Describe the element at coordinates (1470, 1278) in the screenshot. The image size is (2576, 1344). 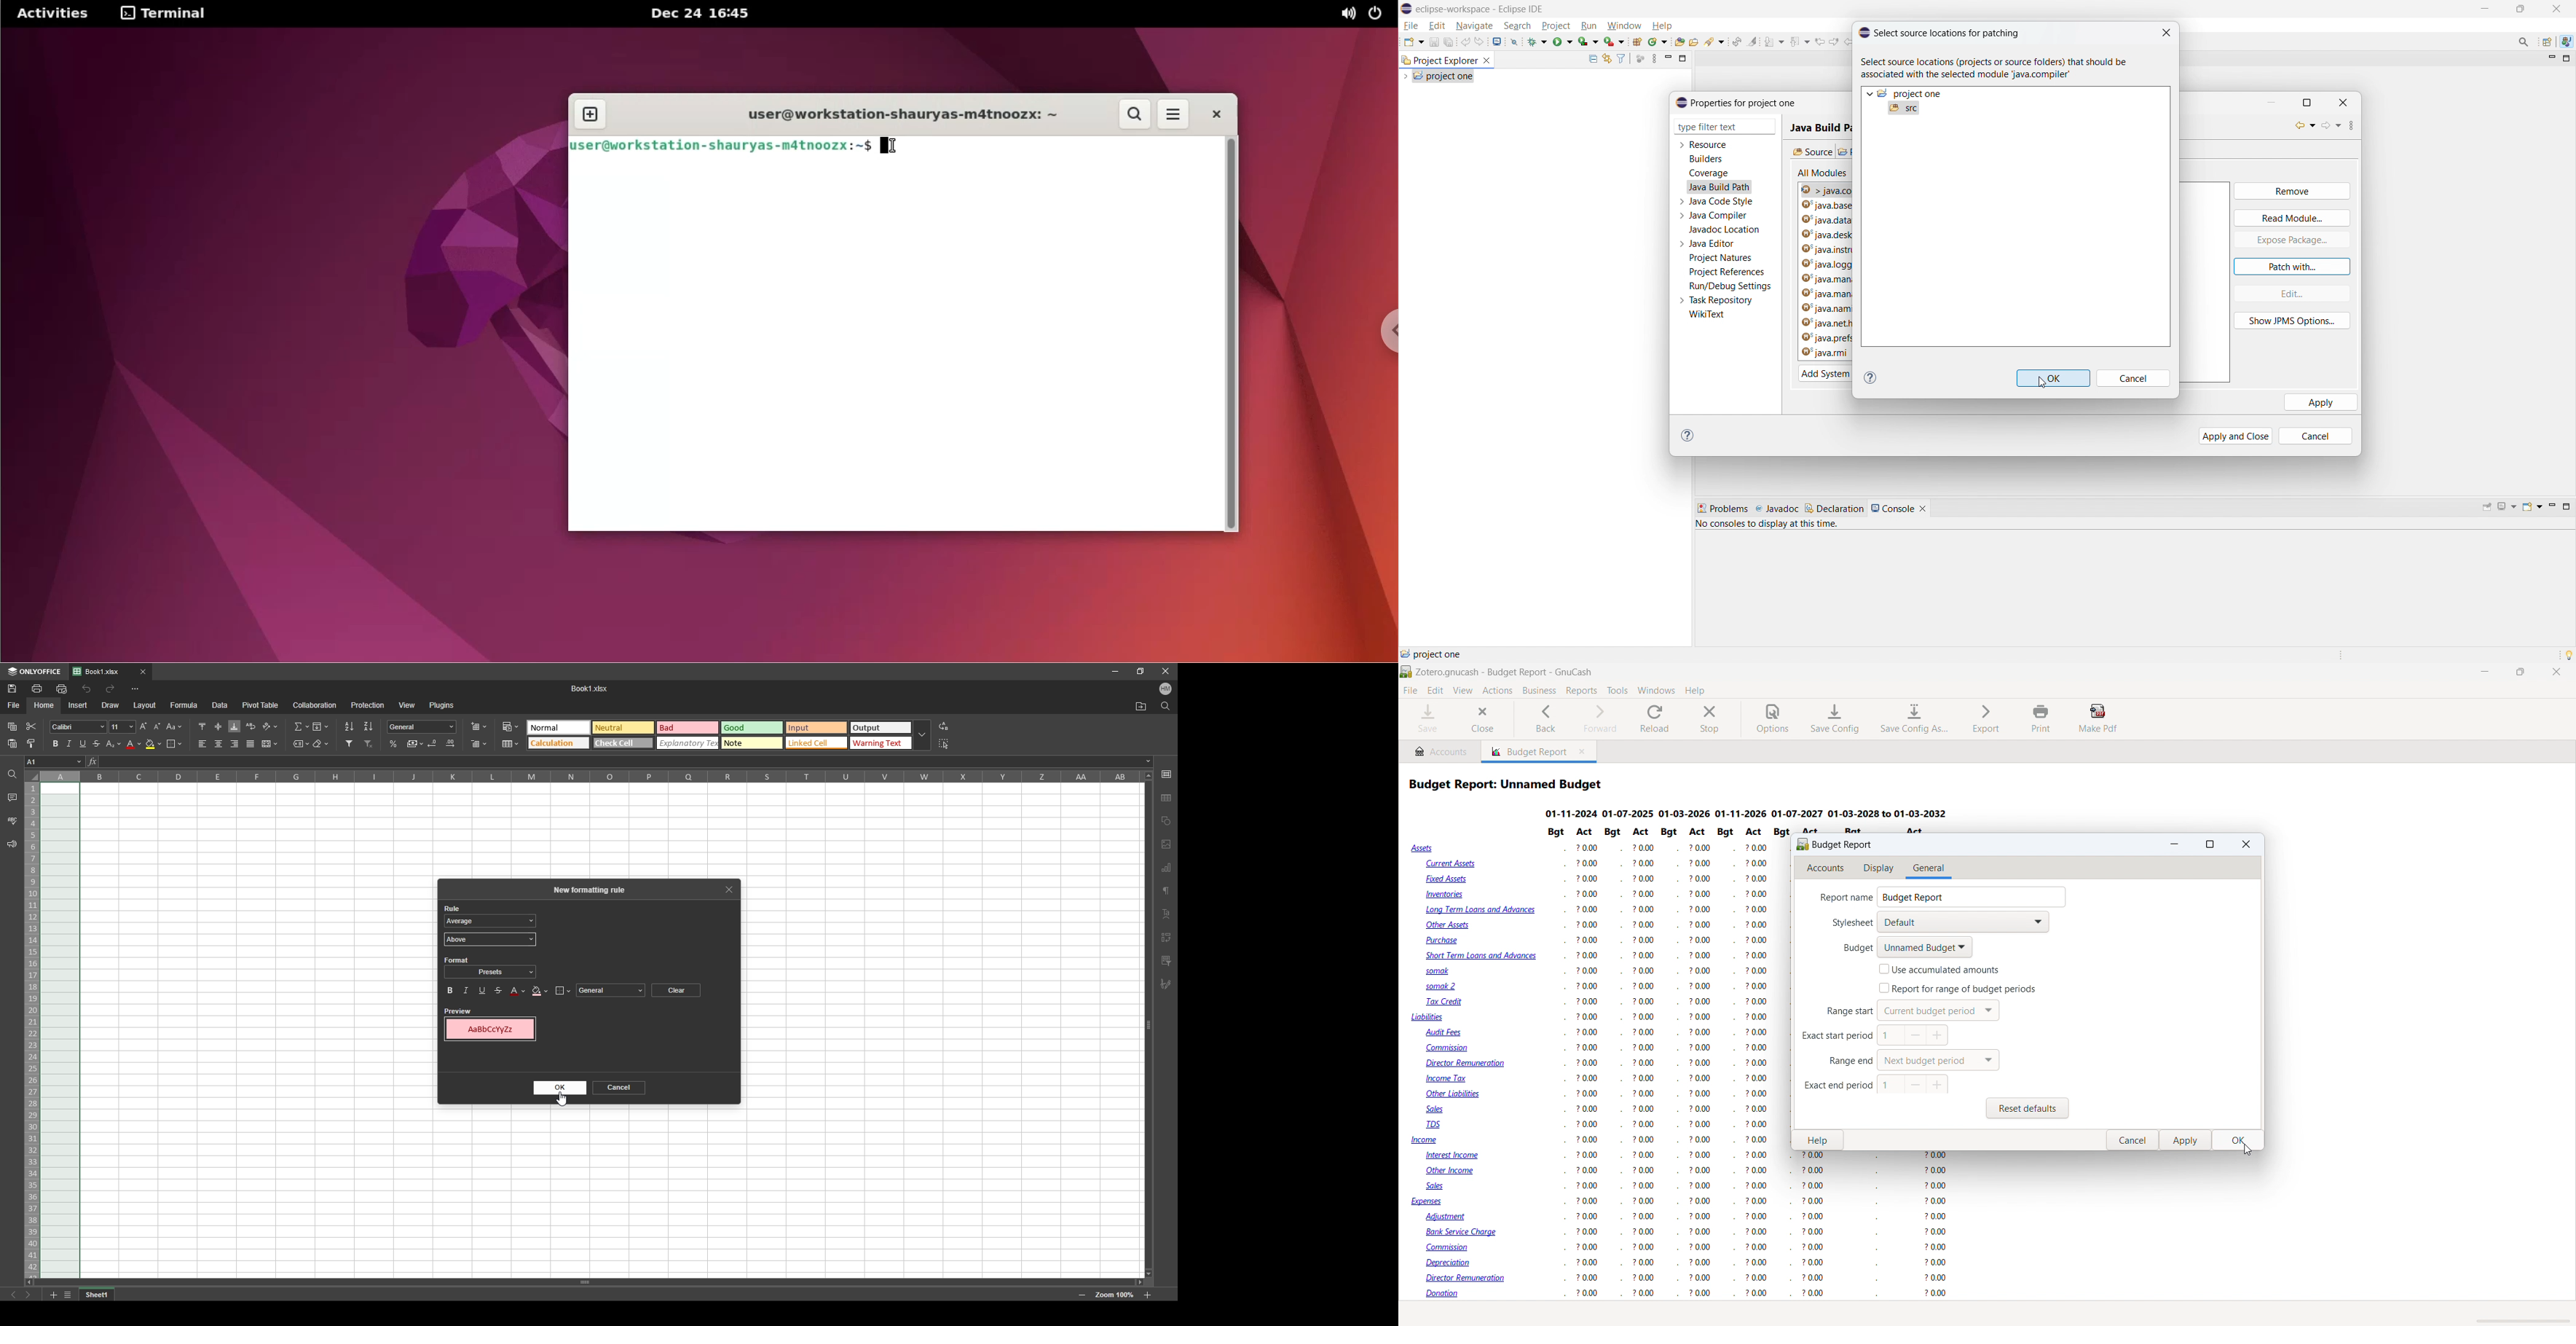
I see `Director Remuneration` at that location.